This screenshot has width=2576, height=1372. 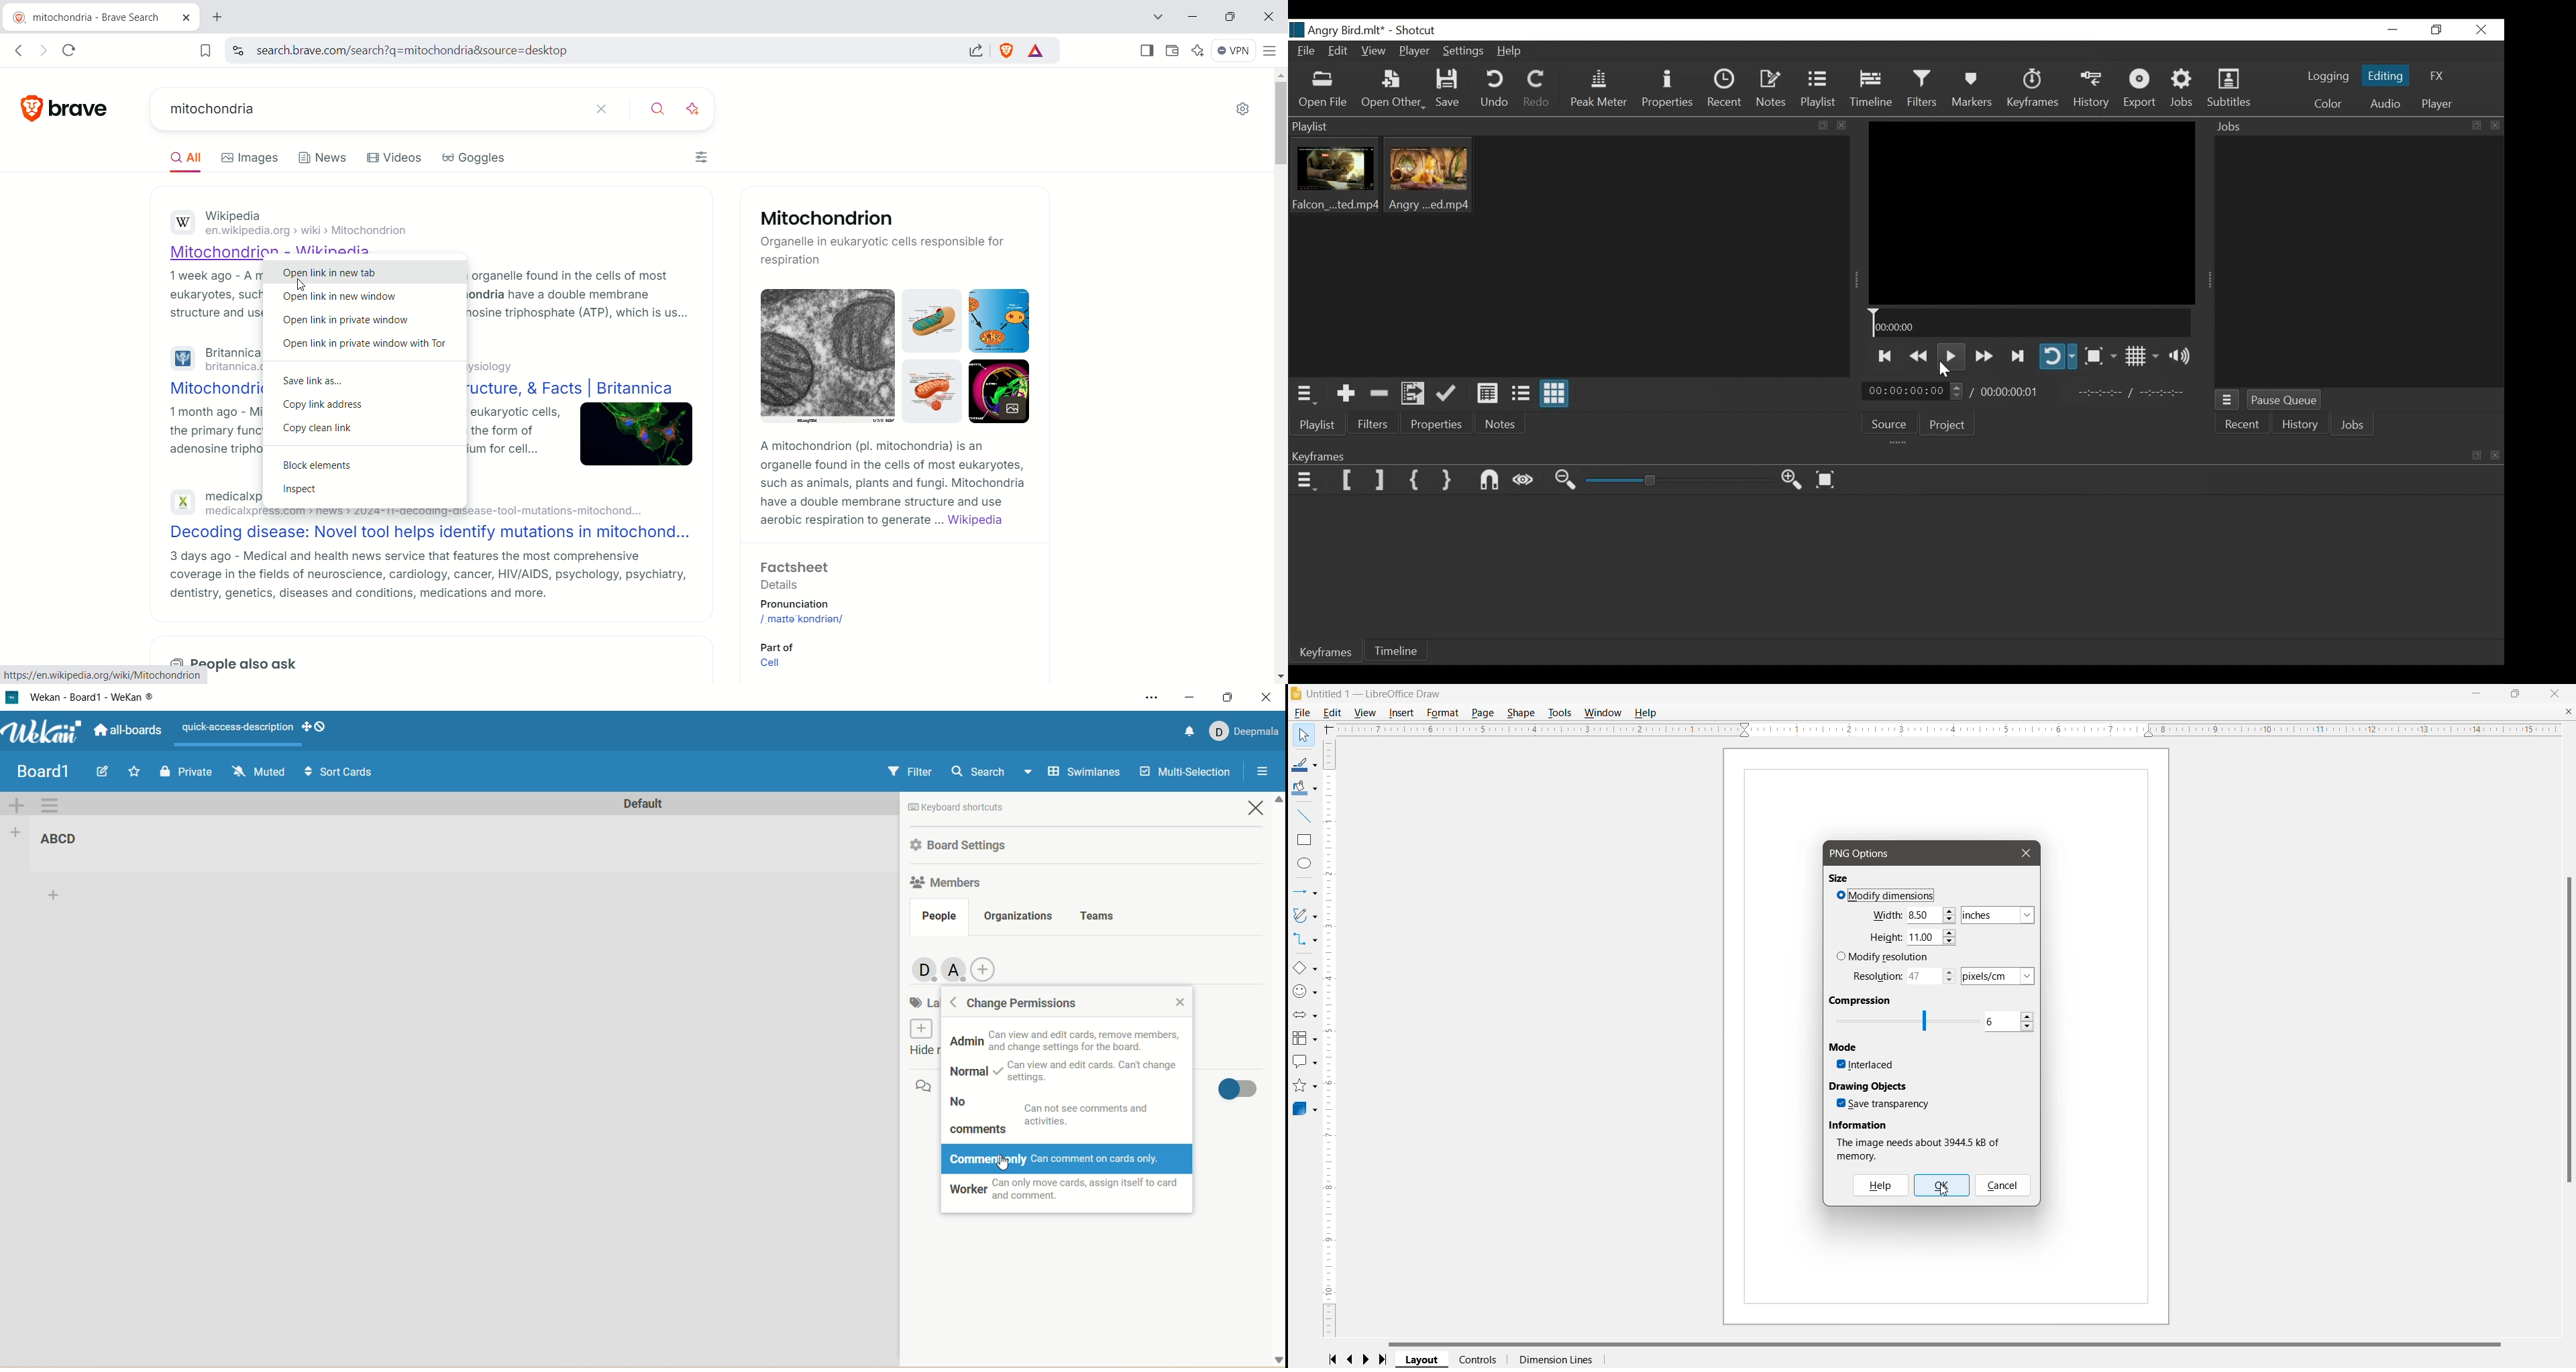 I want to click on Project, so click(x=1948, y=426).